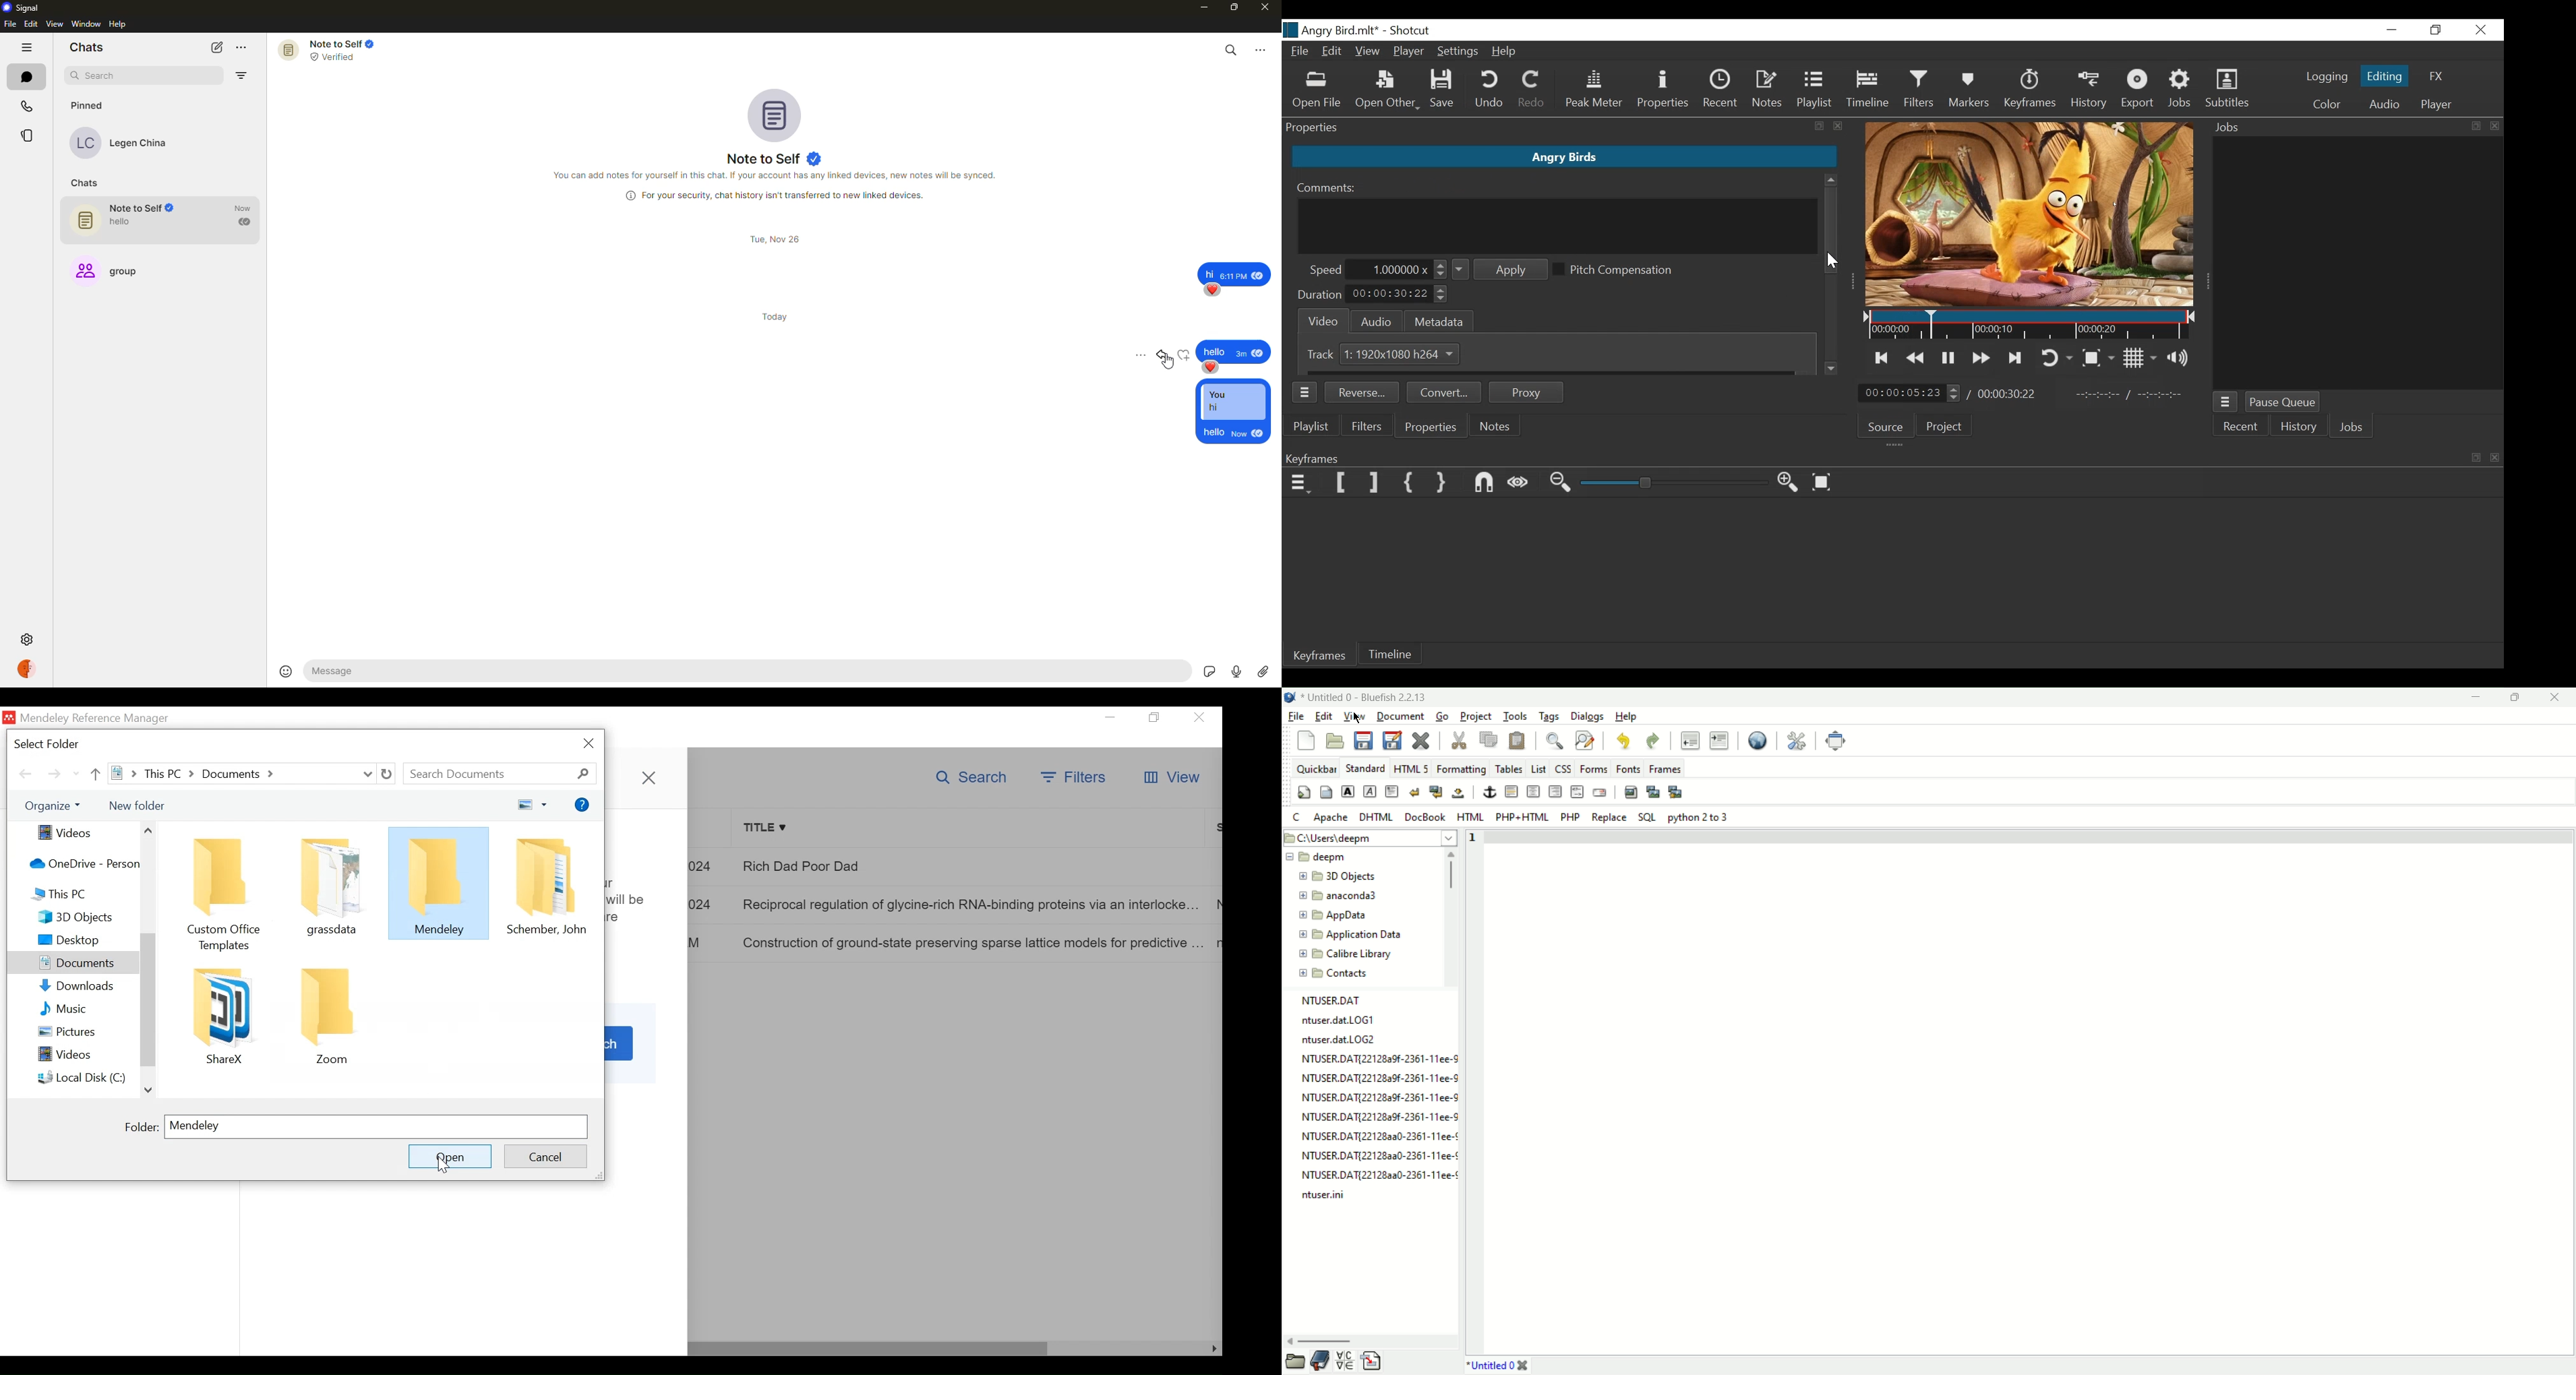 This screenshot has height=1400, width=2576. I want to click on PHP, so click(1571, 816).